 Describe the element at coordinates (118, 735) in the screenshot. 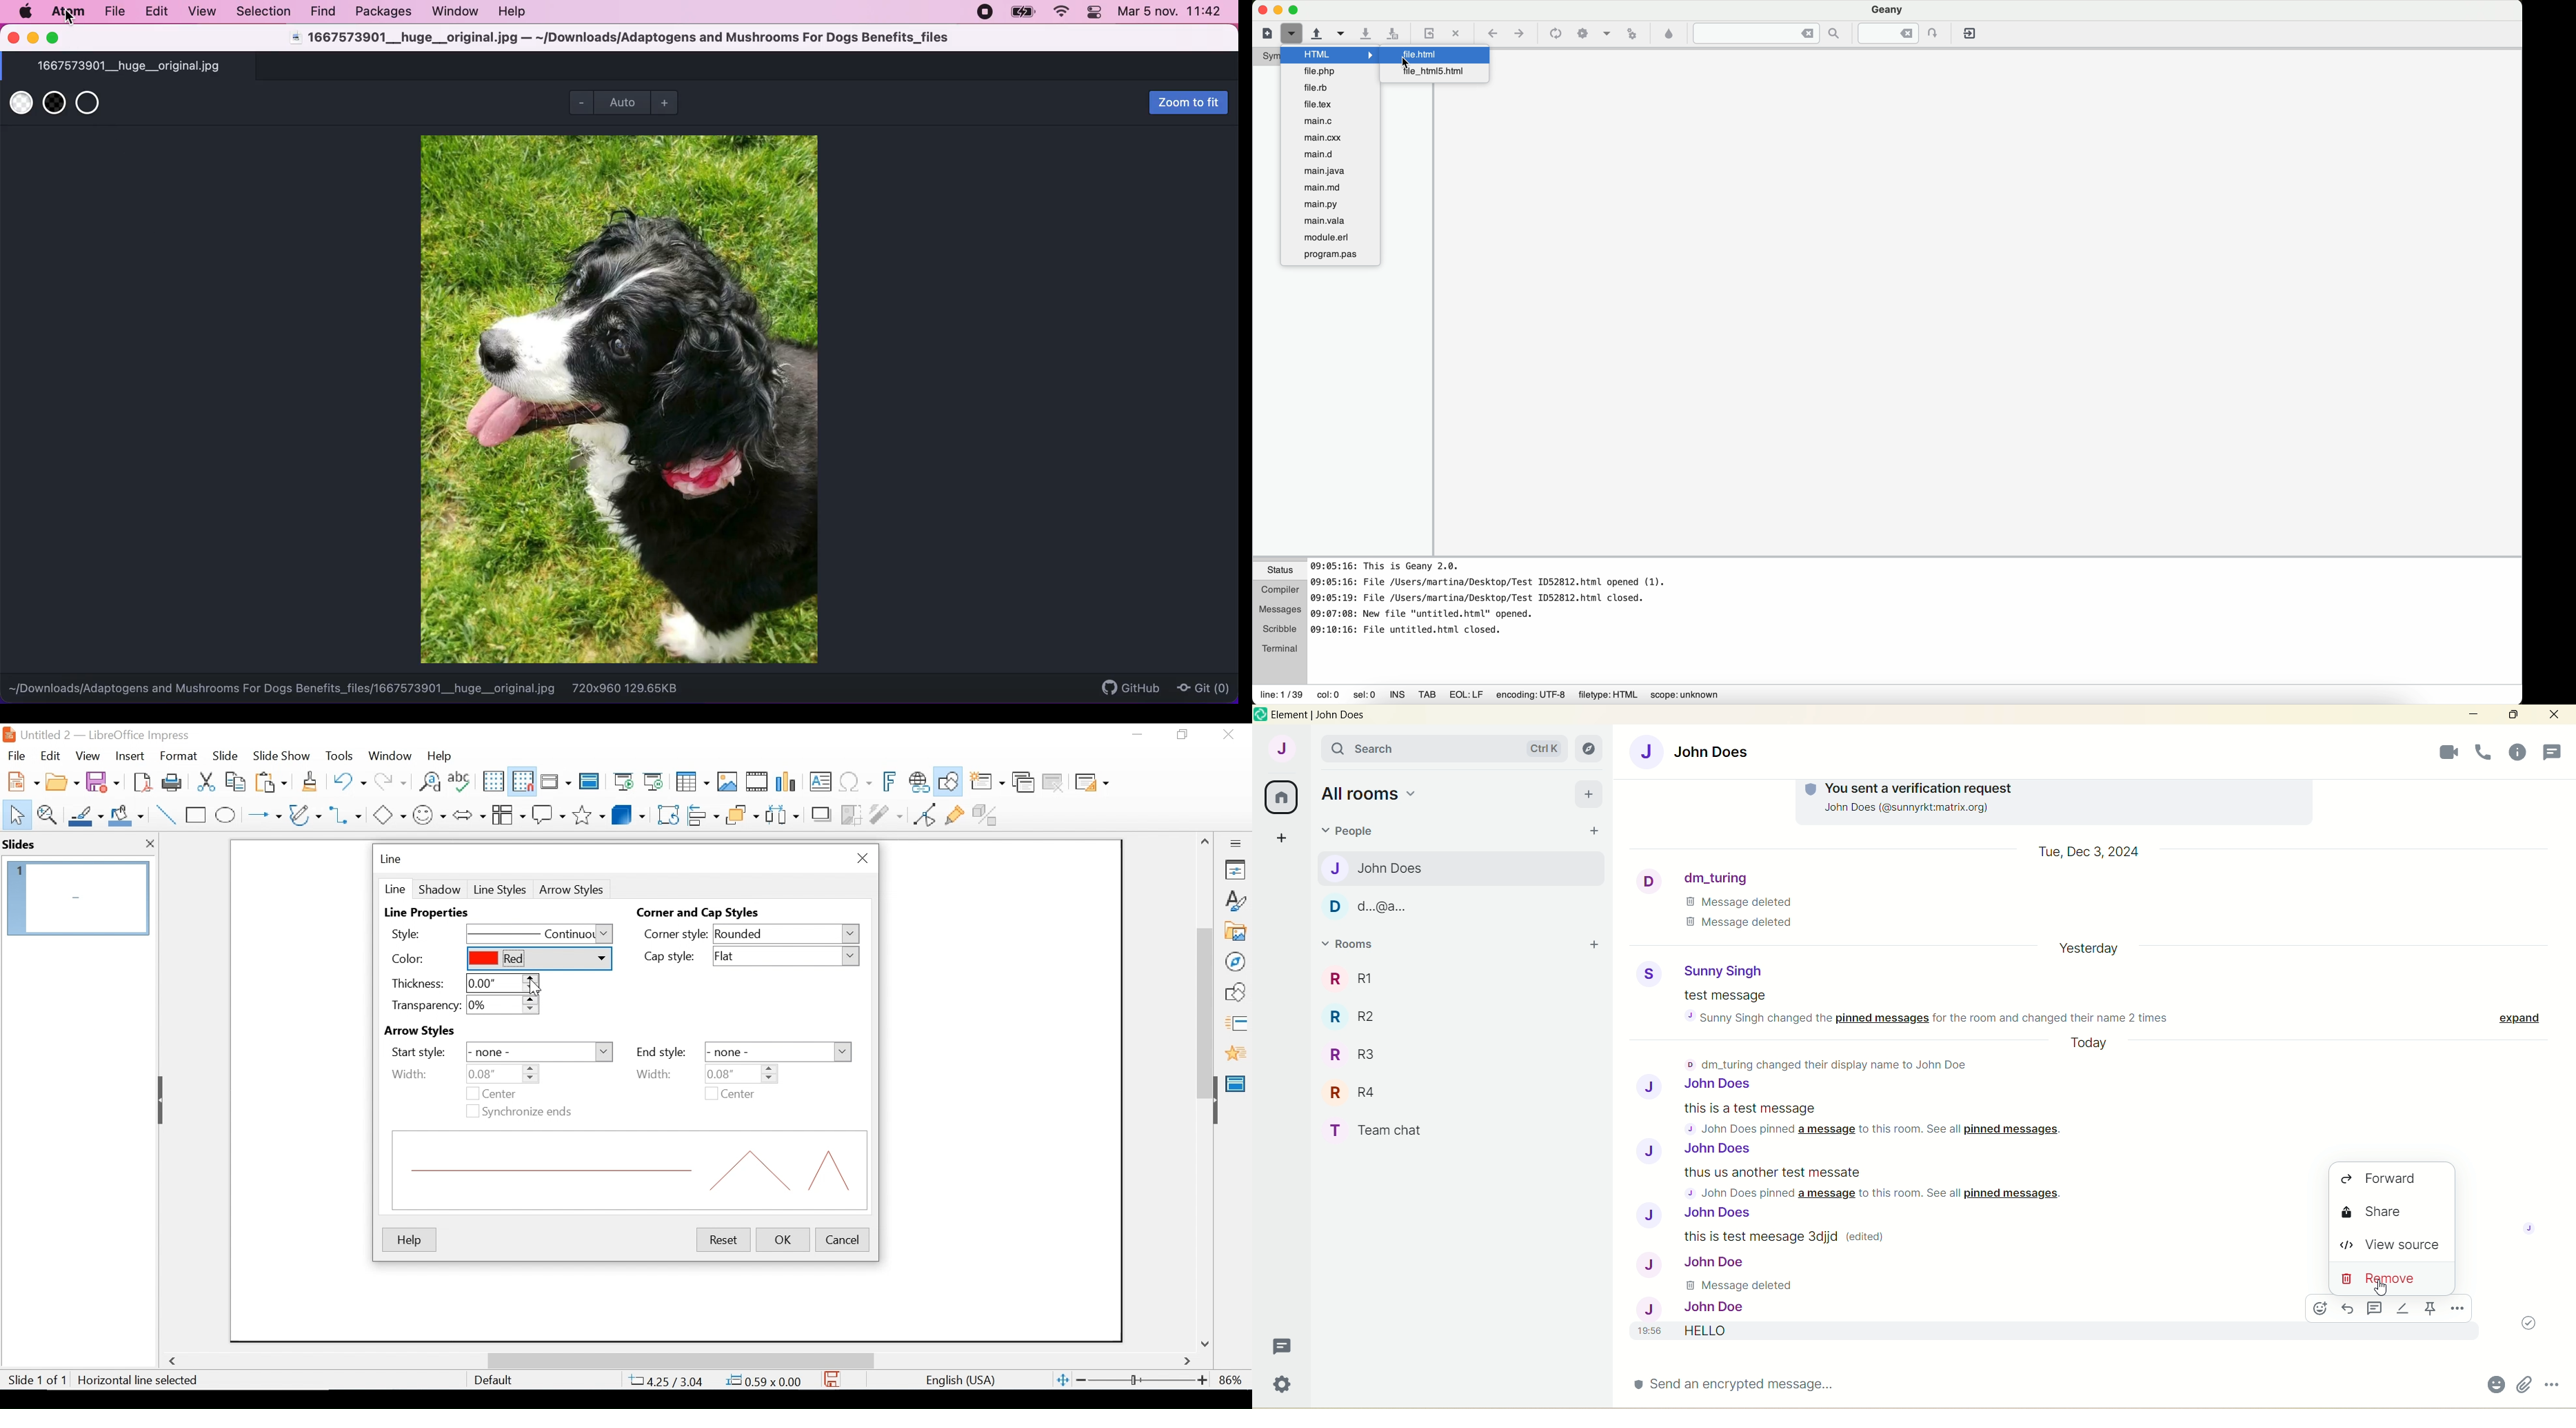

I see `Untitled 2 - LivreOffice Impress` at that location.